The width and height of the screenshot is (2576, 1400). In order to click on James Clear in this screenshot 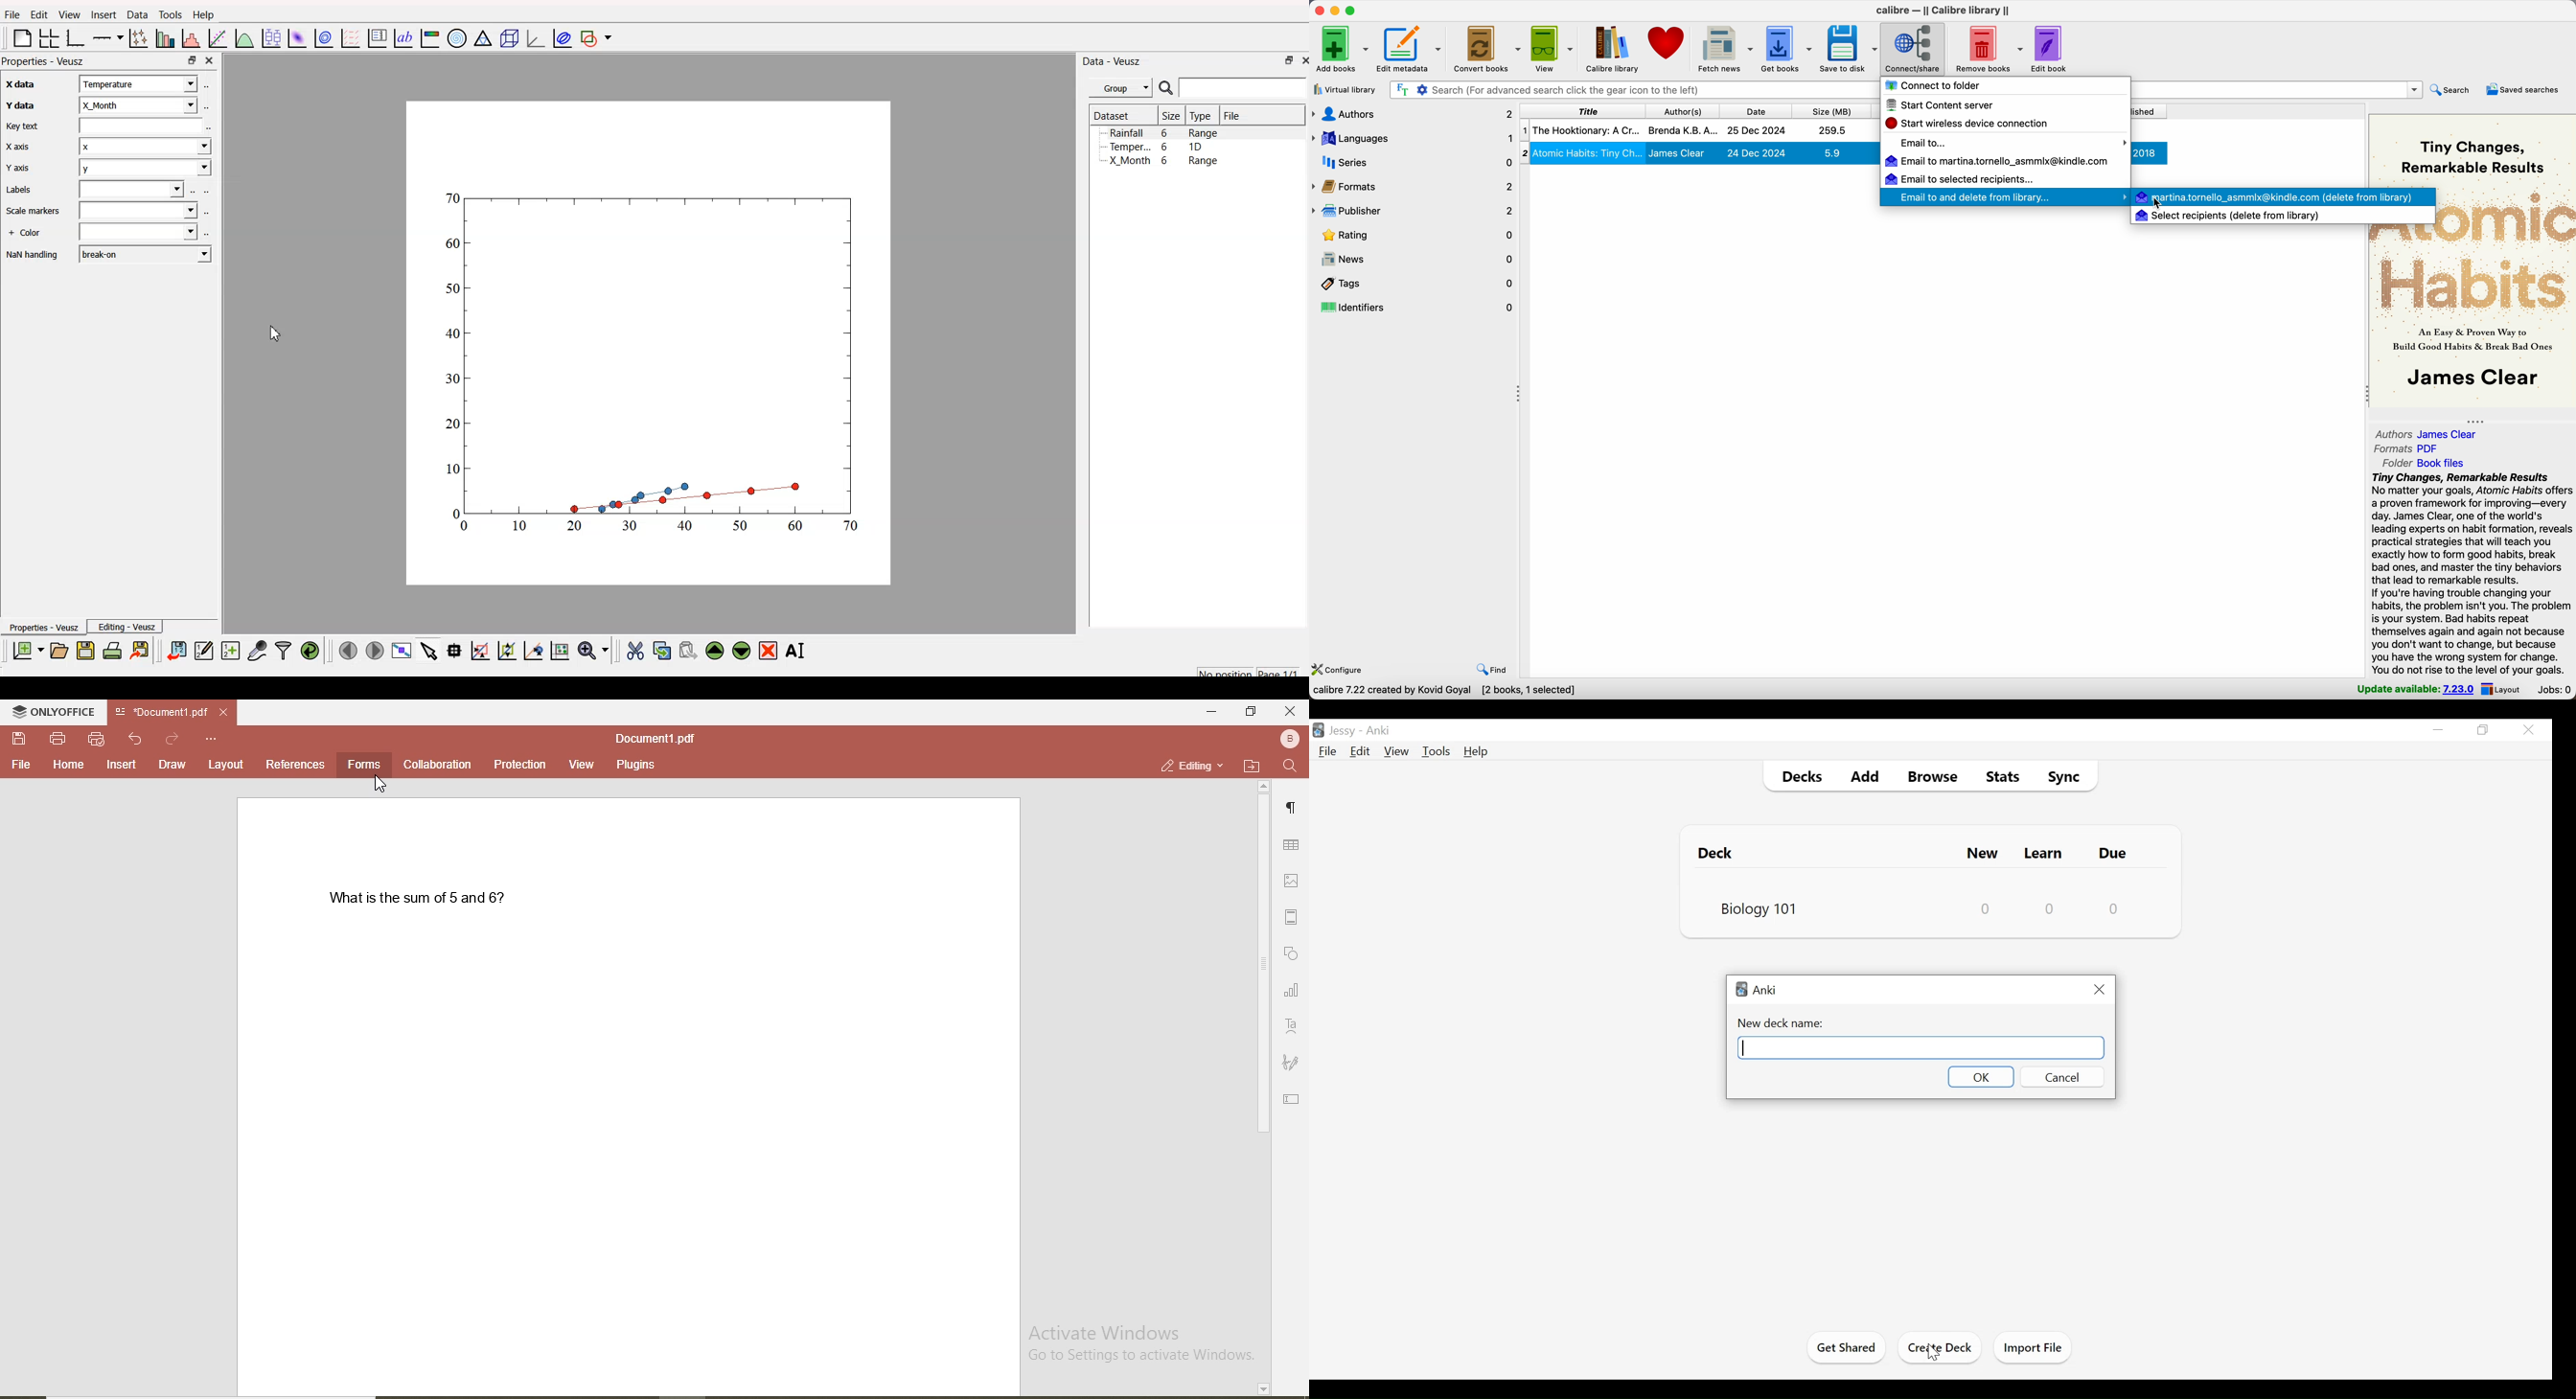, I will do `click(1678, 153)`.